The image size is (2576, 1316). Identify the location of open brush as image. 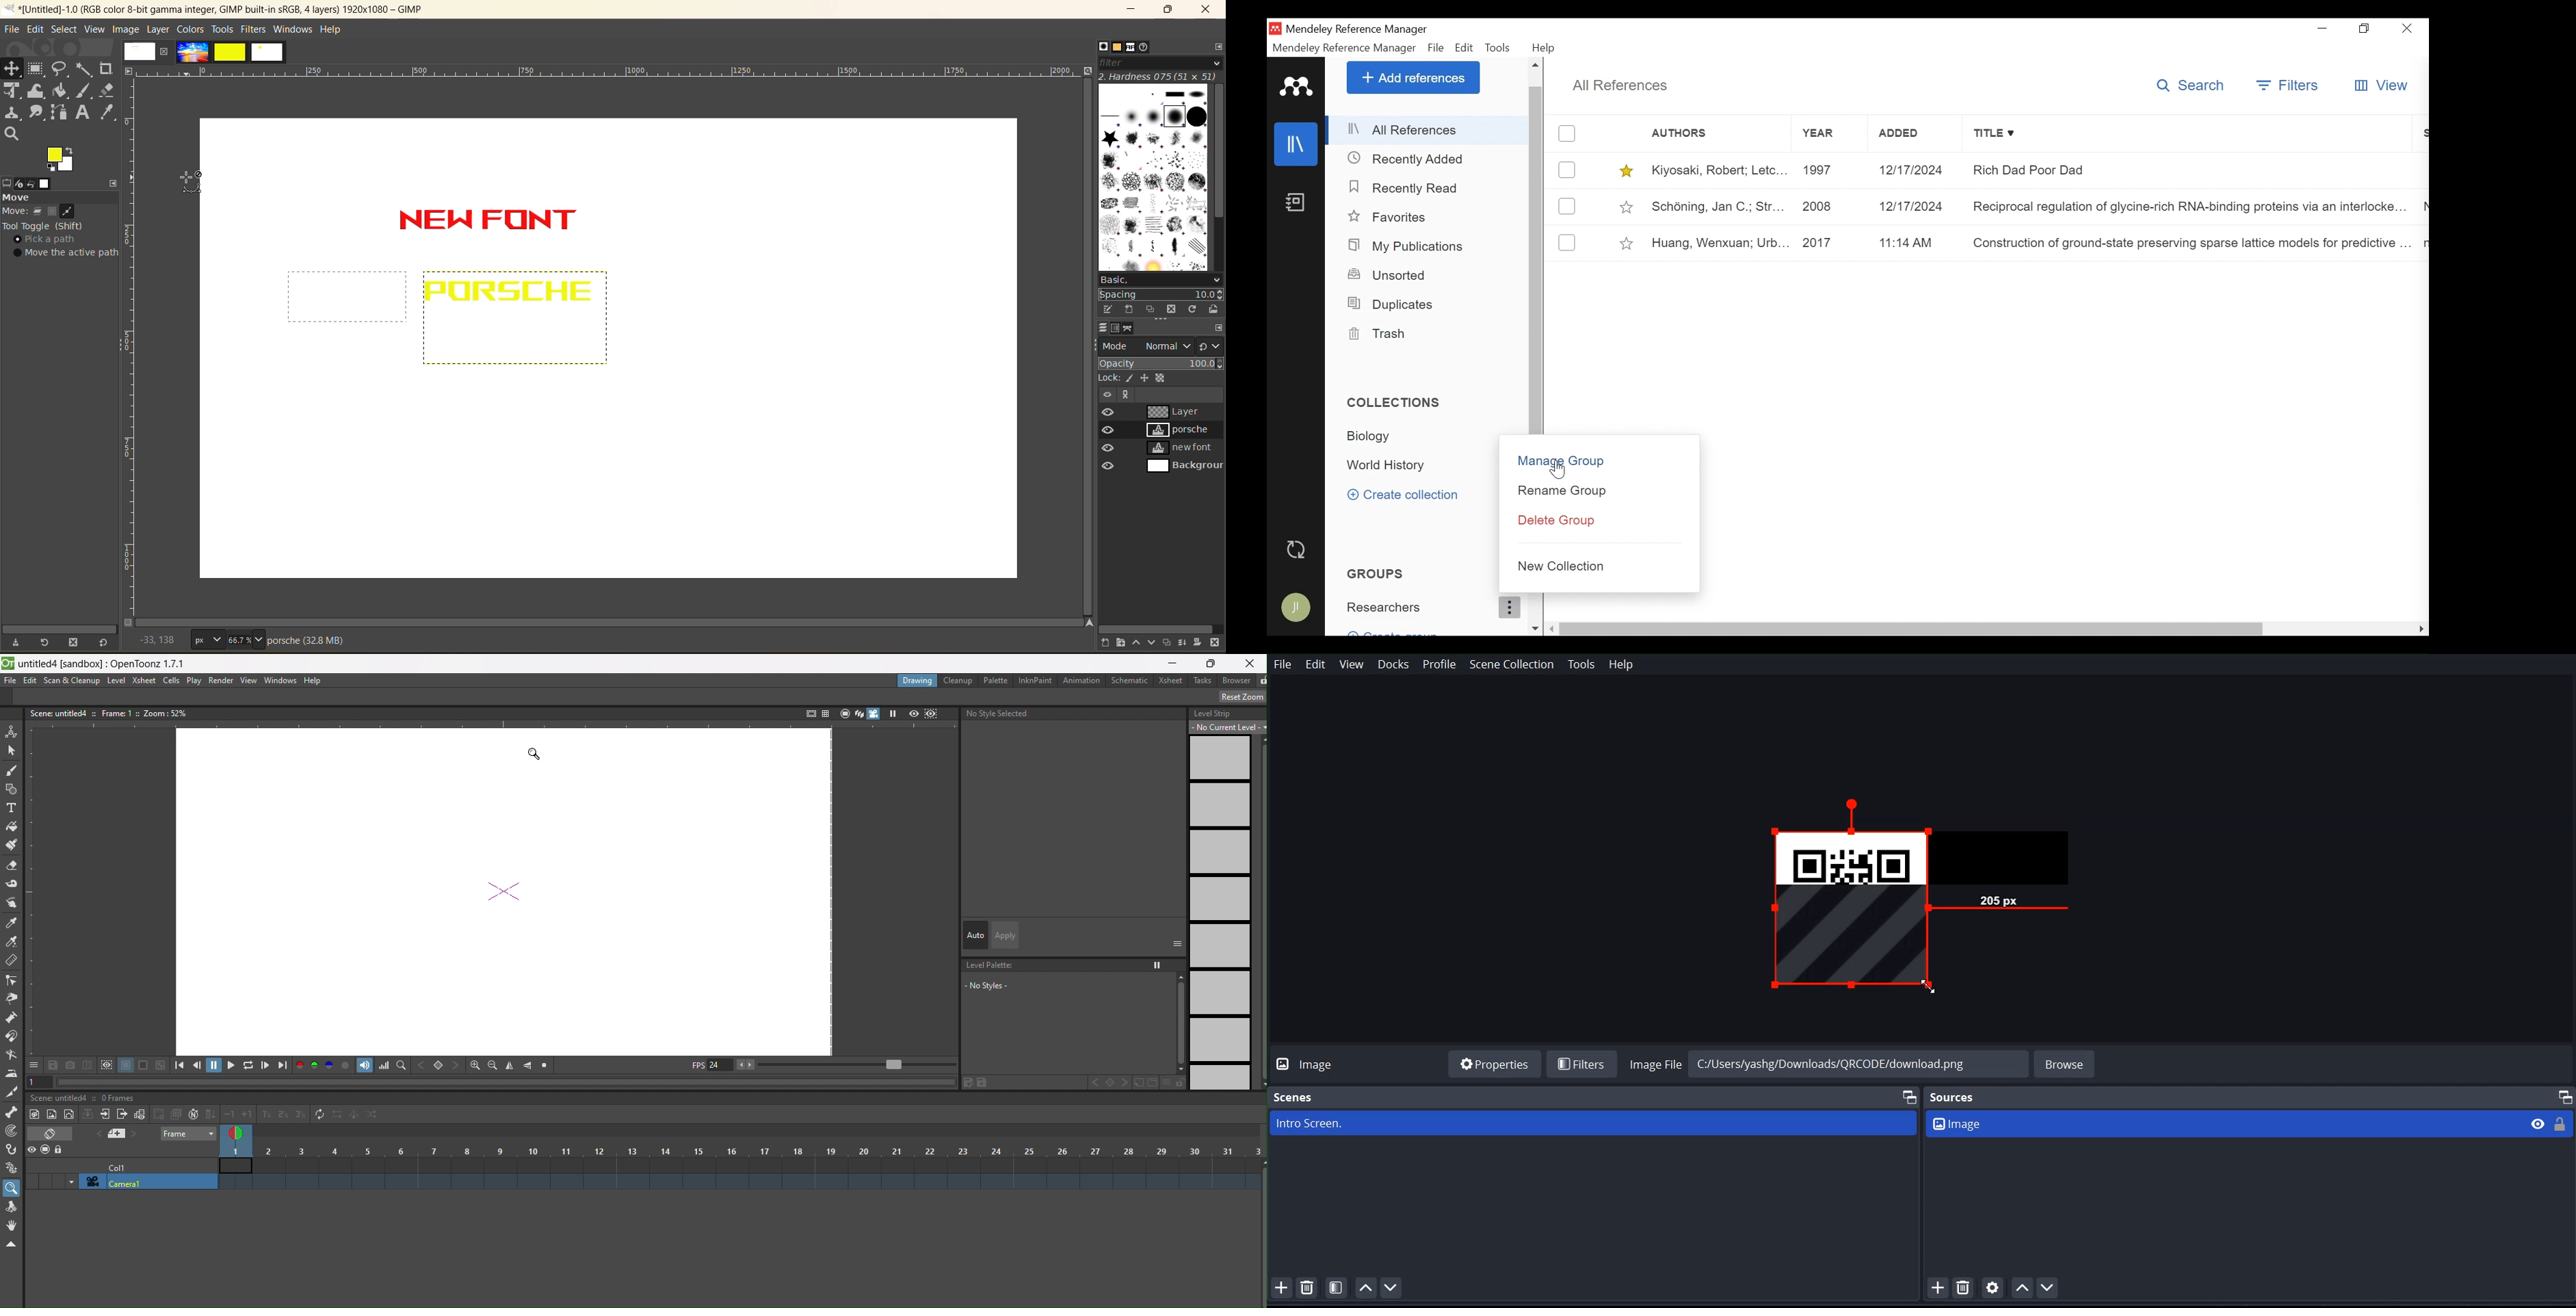
(1215, 310).